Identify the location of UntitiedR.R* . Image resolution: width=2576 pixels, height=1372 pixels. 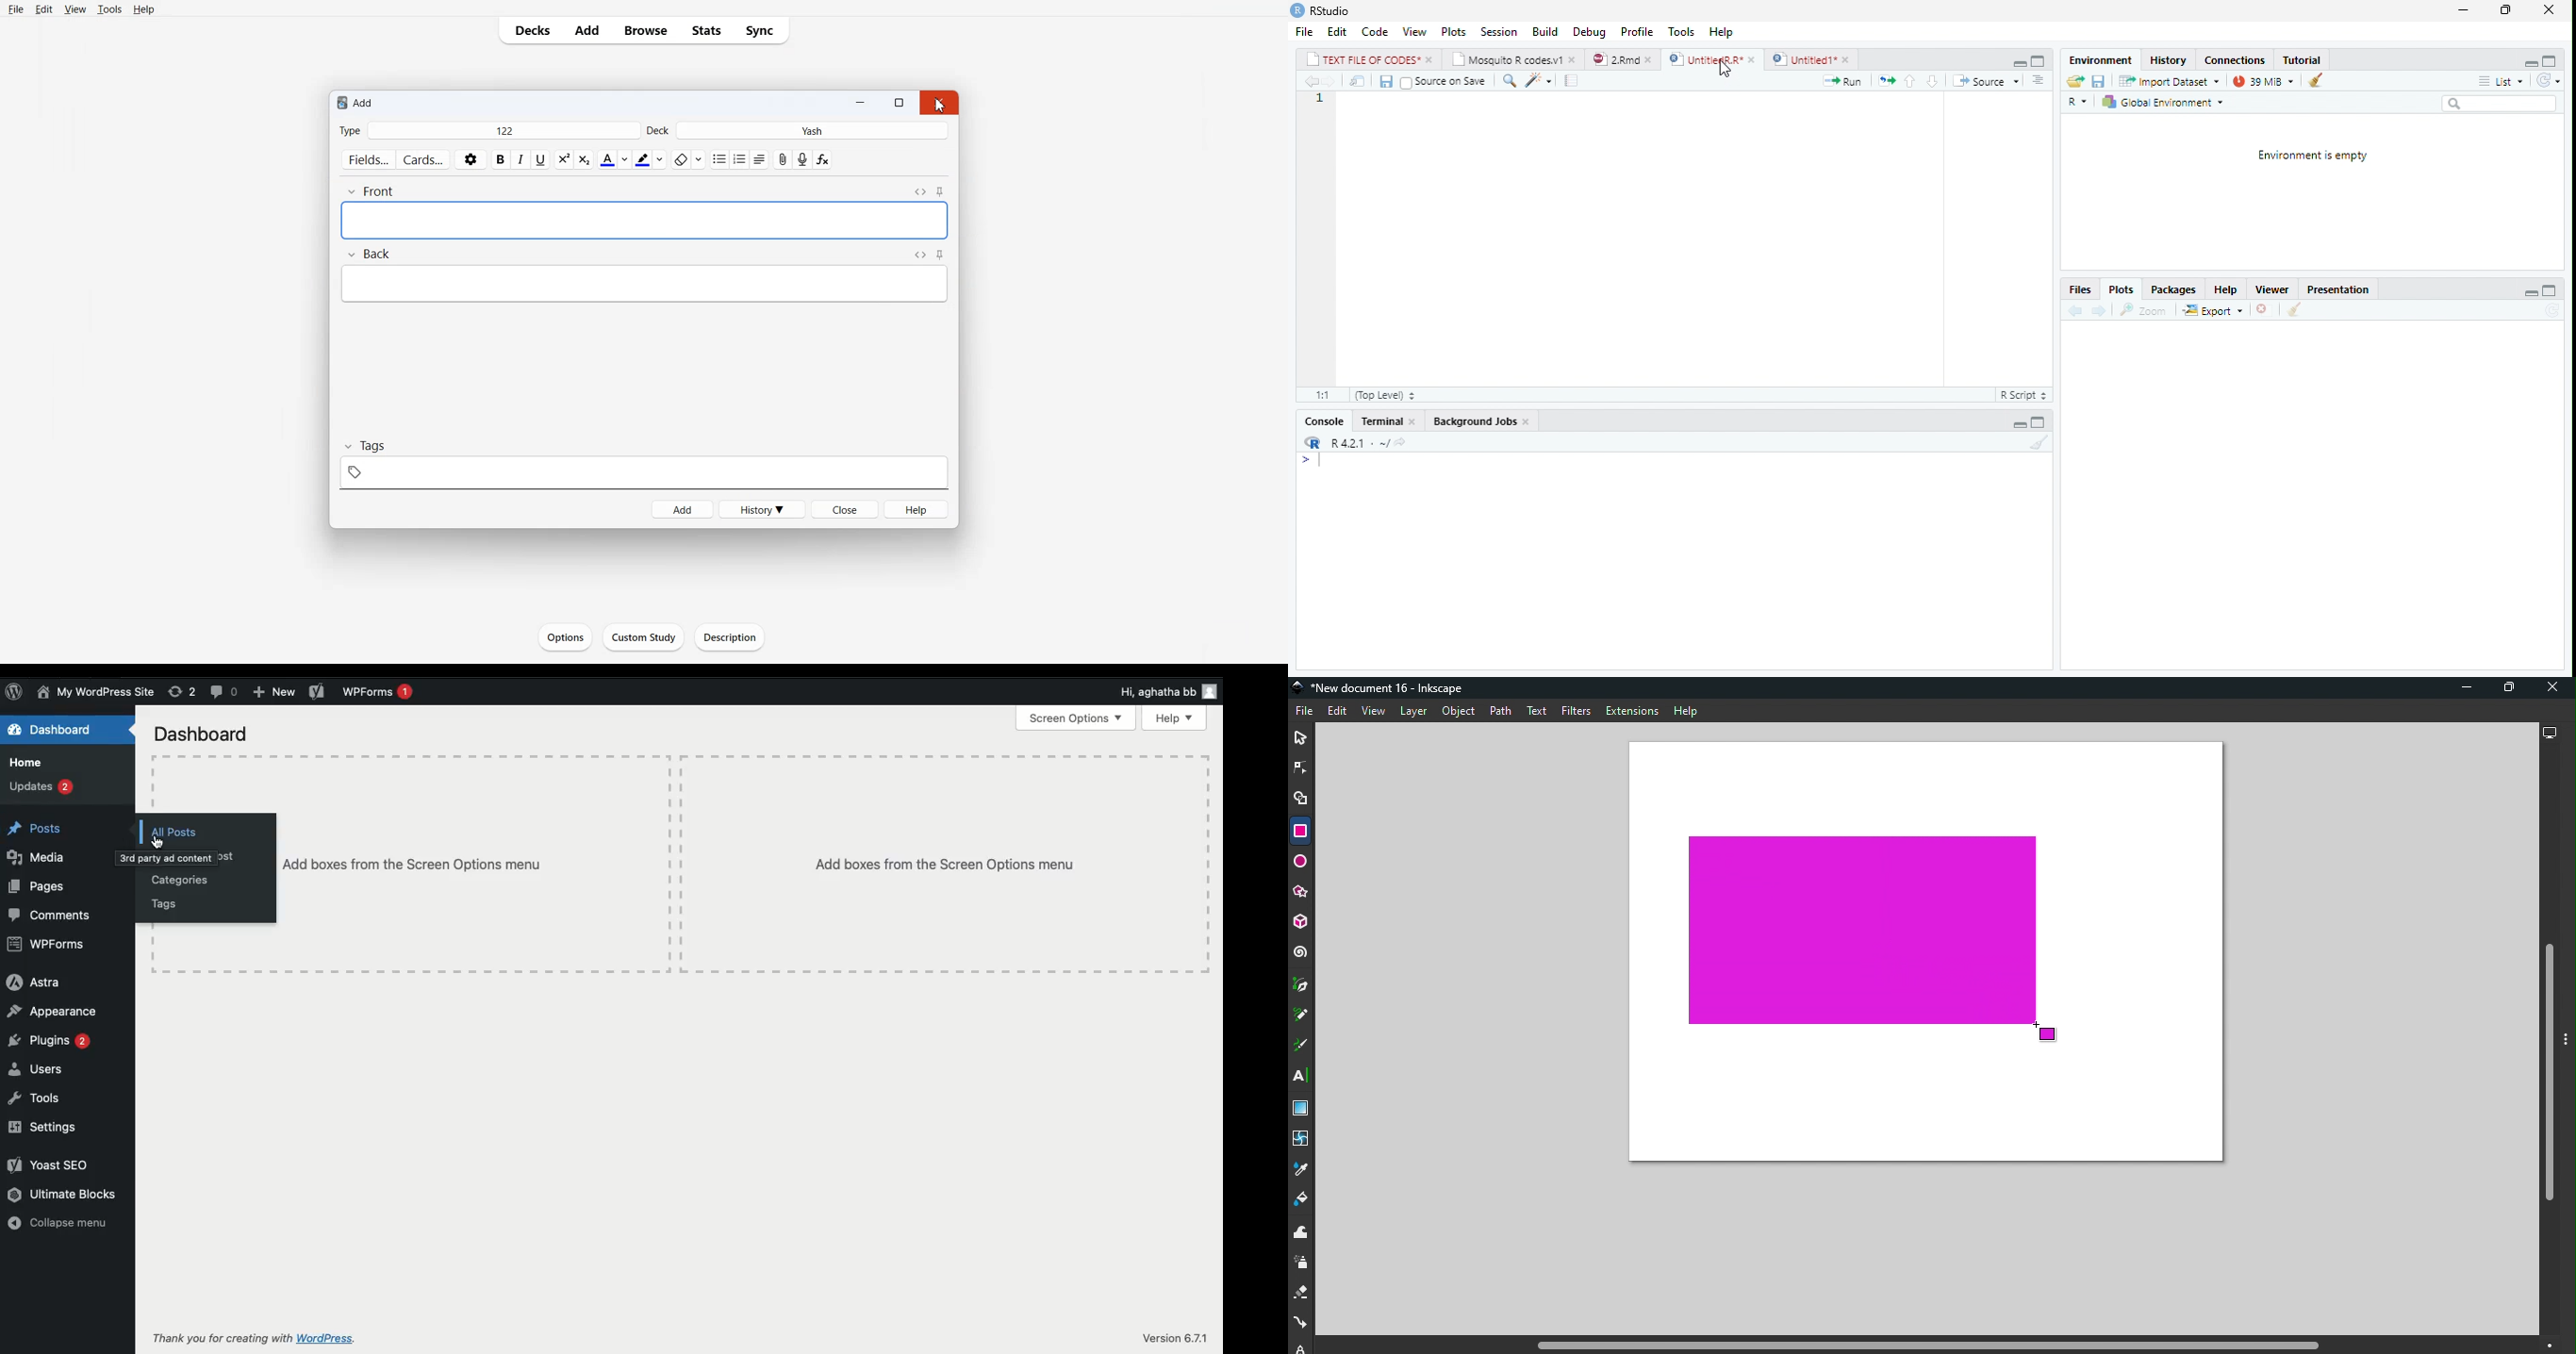
(1712, 58).